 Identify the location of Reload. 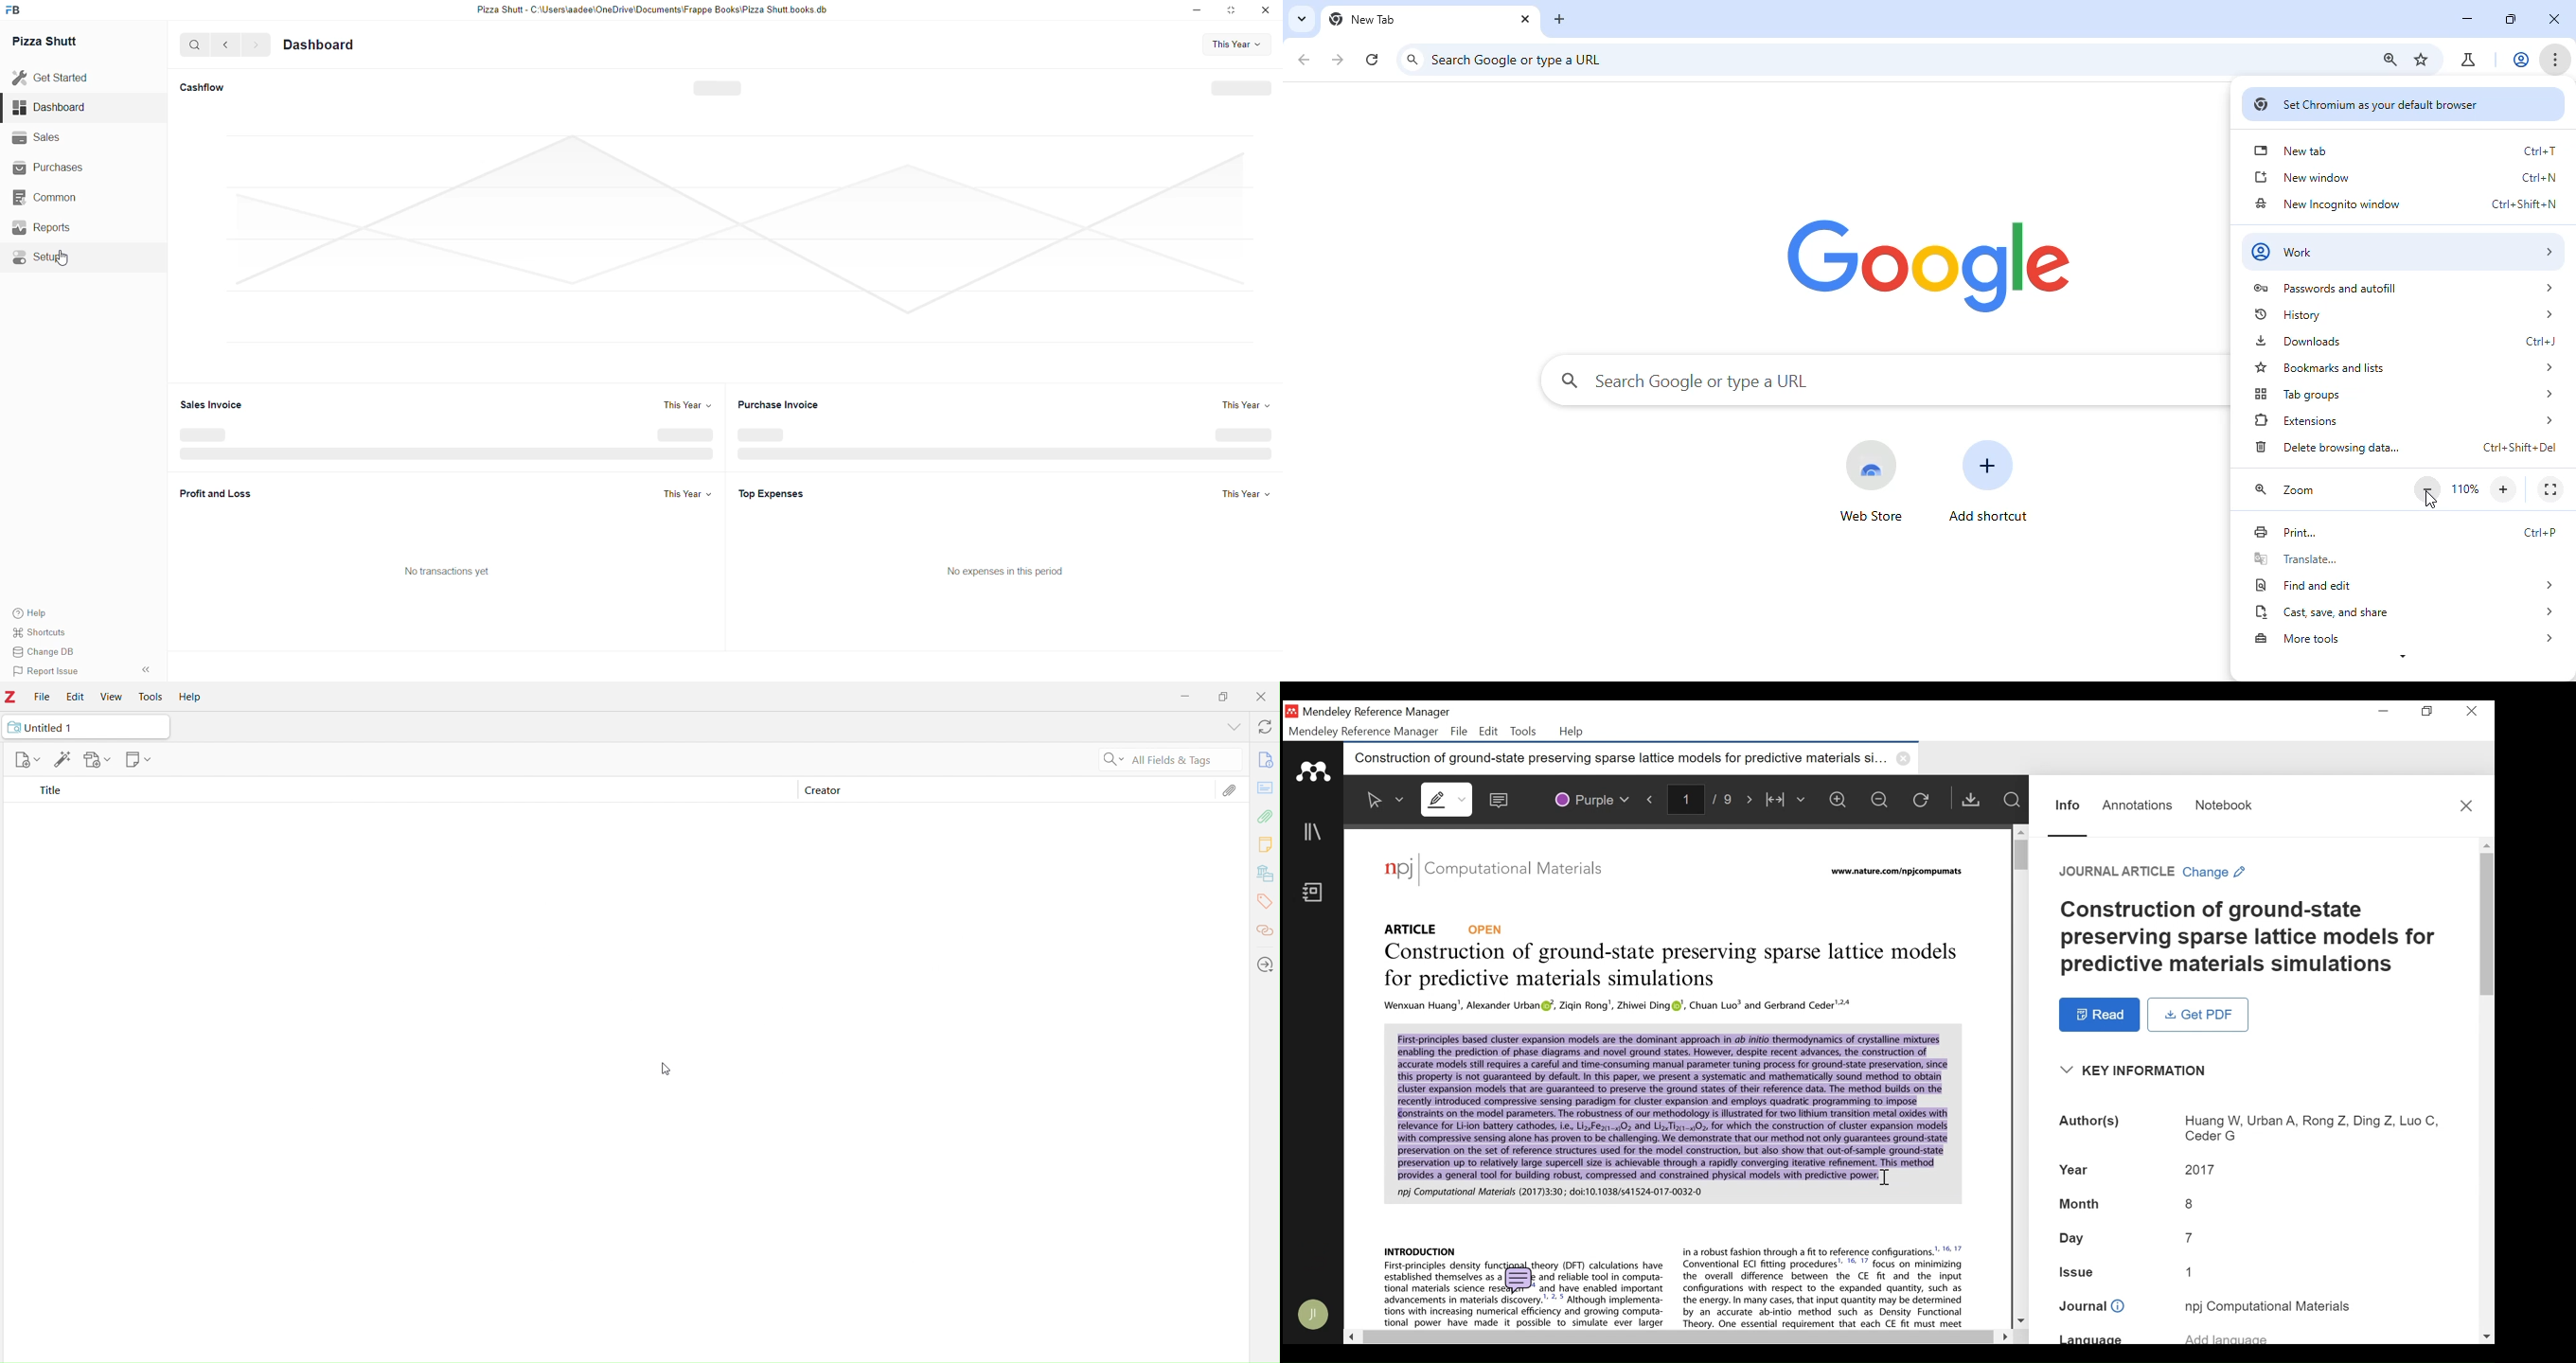
(1924, 799).